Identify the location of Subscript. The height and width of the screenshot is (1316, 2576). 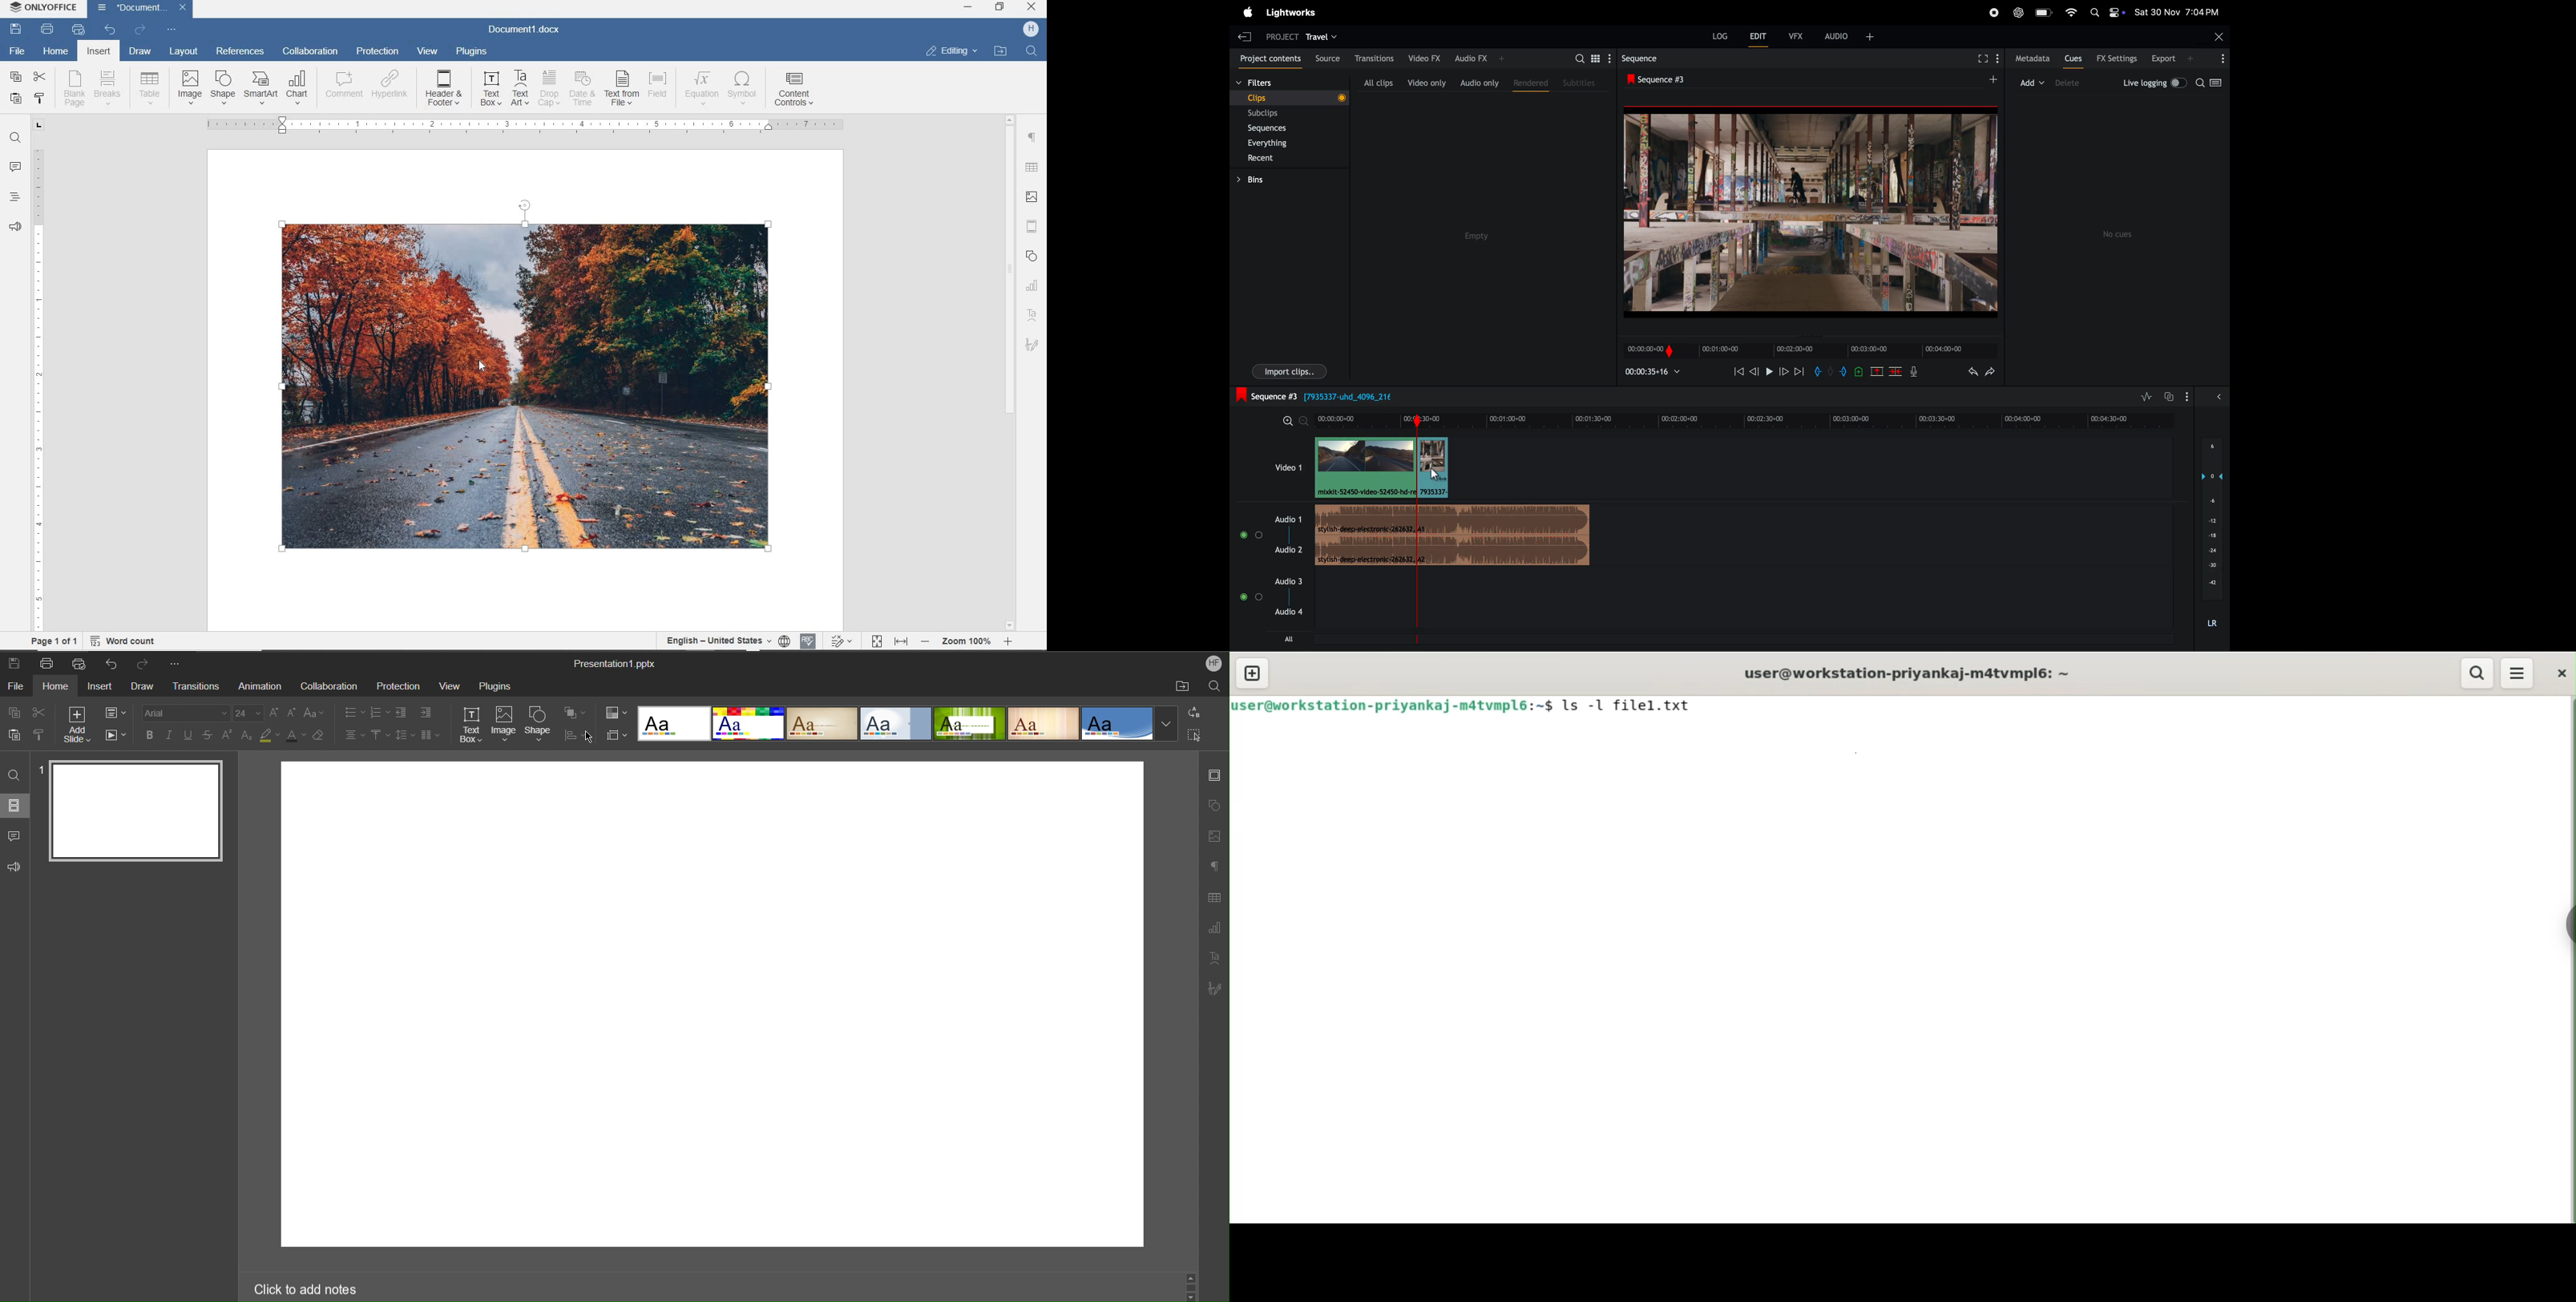
(247, 735).